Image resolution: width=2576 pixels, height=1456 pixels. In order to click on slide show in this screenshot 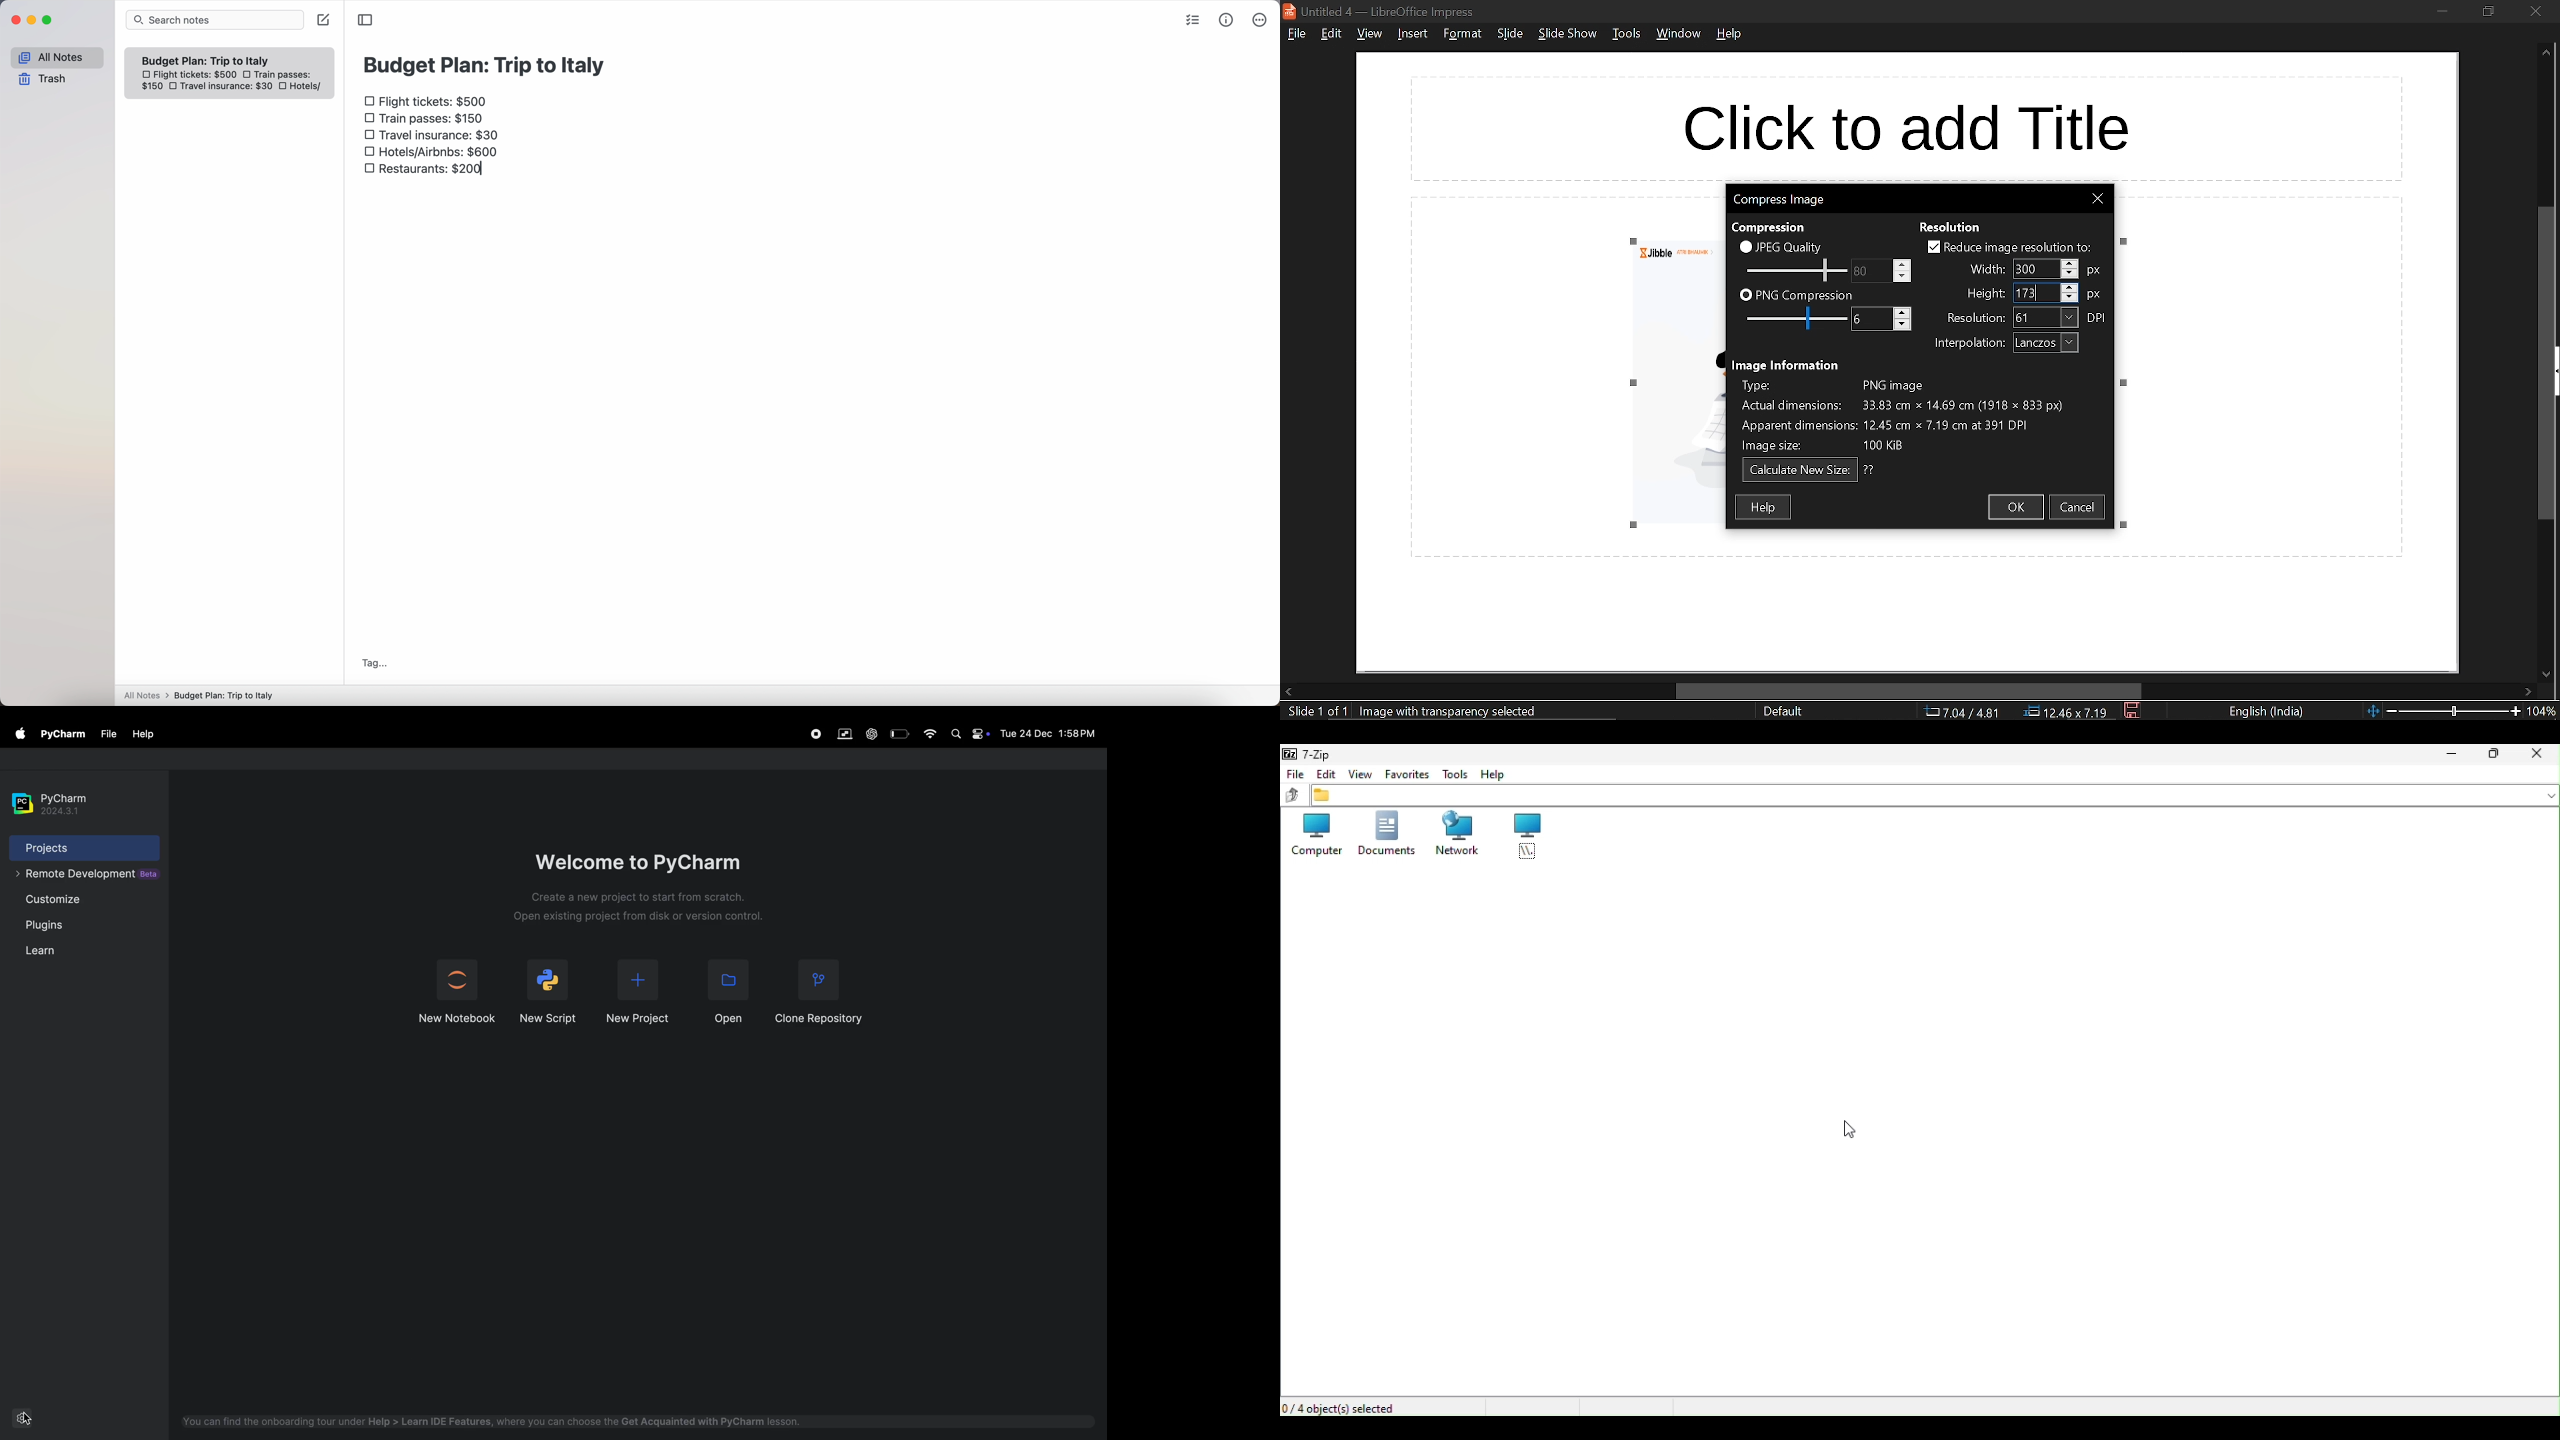, I will do `click(1568, 36)`.